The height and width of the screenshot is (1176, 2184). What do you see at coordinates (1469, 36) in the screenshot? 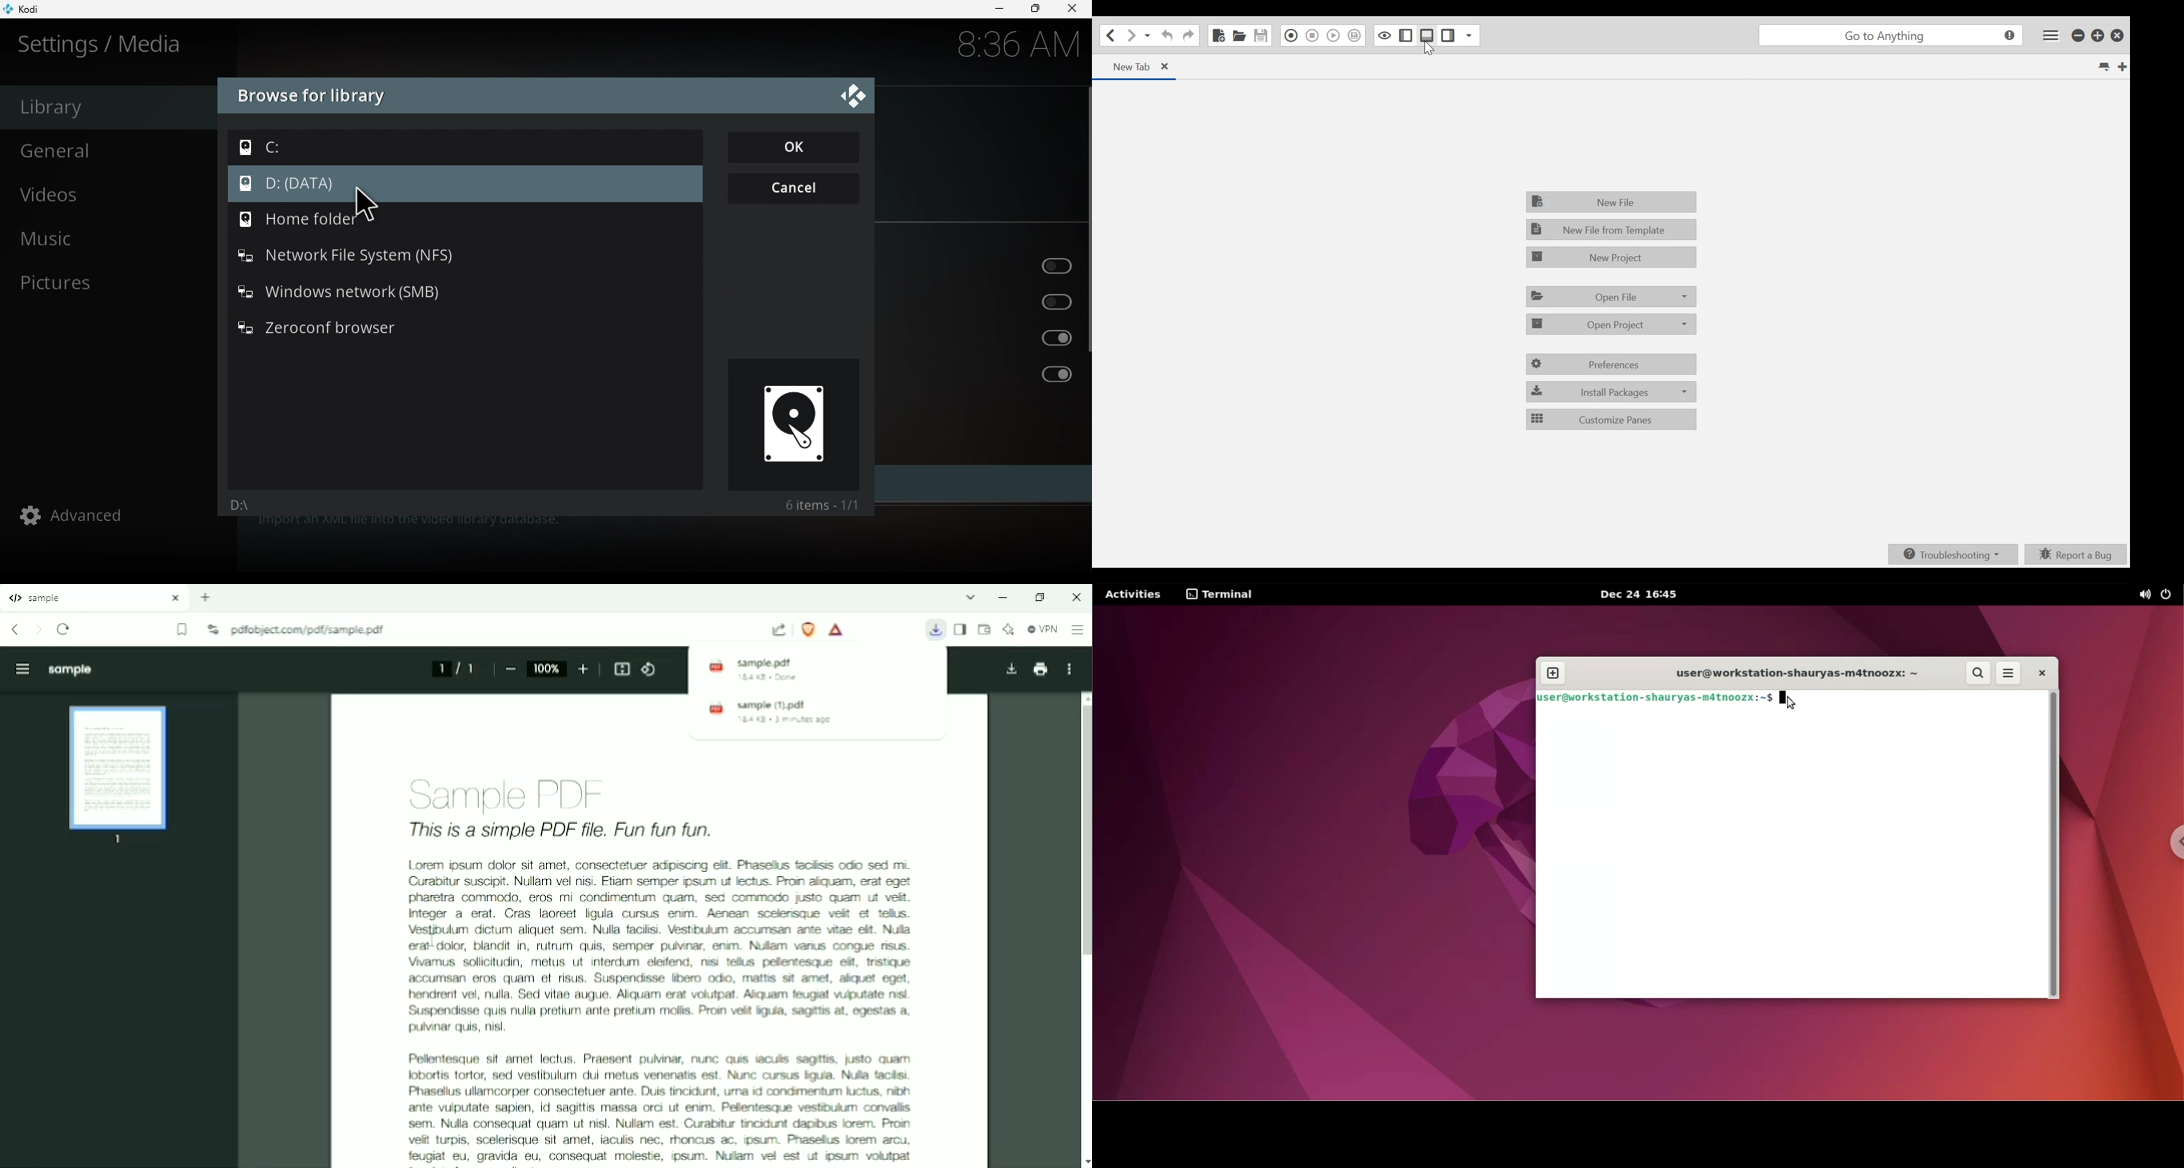
I see `Show specific Sidebar` at bounding box center [1469, 36].